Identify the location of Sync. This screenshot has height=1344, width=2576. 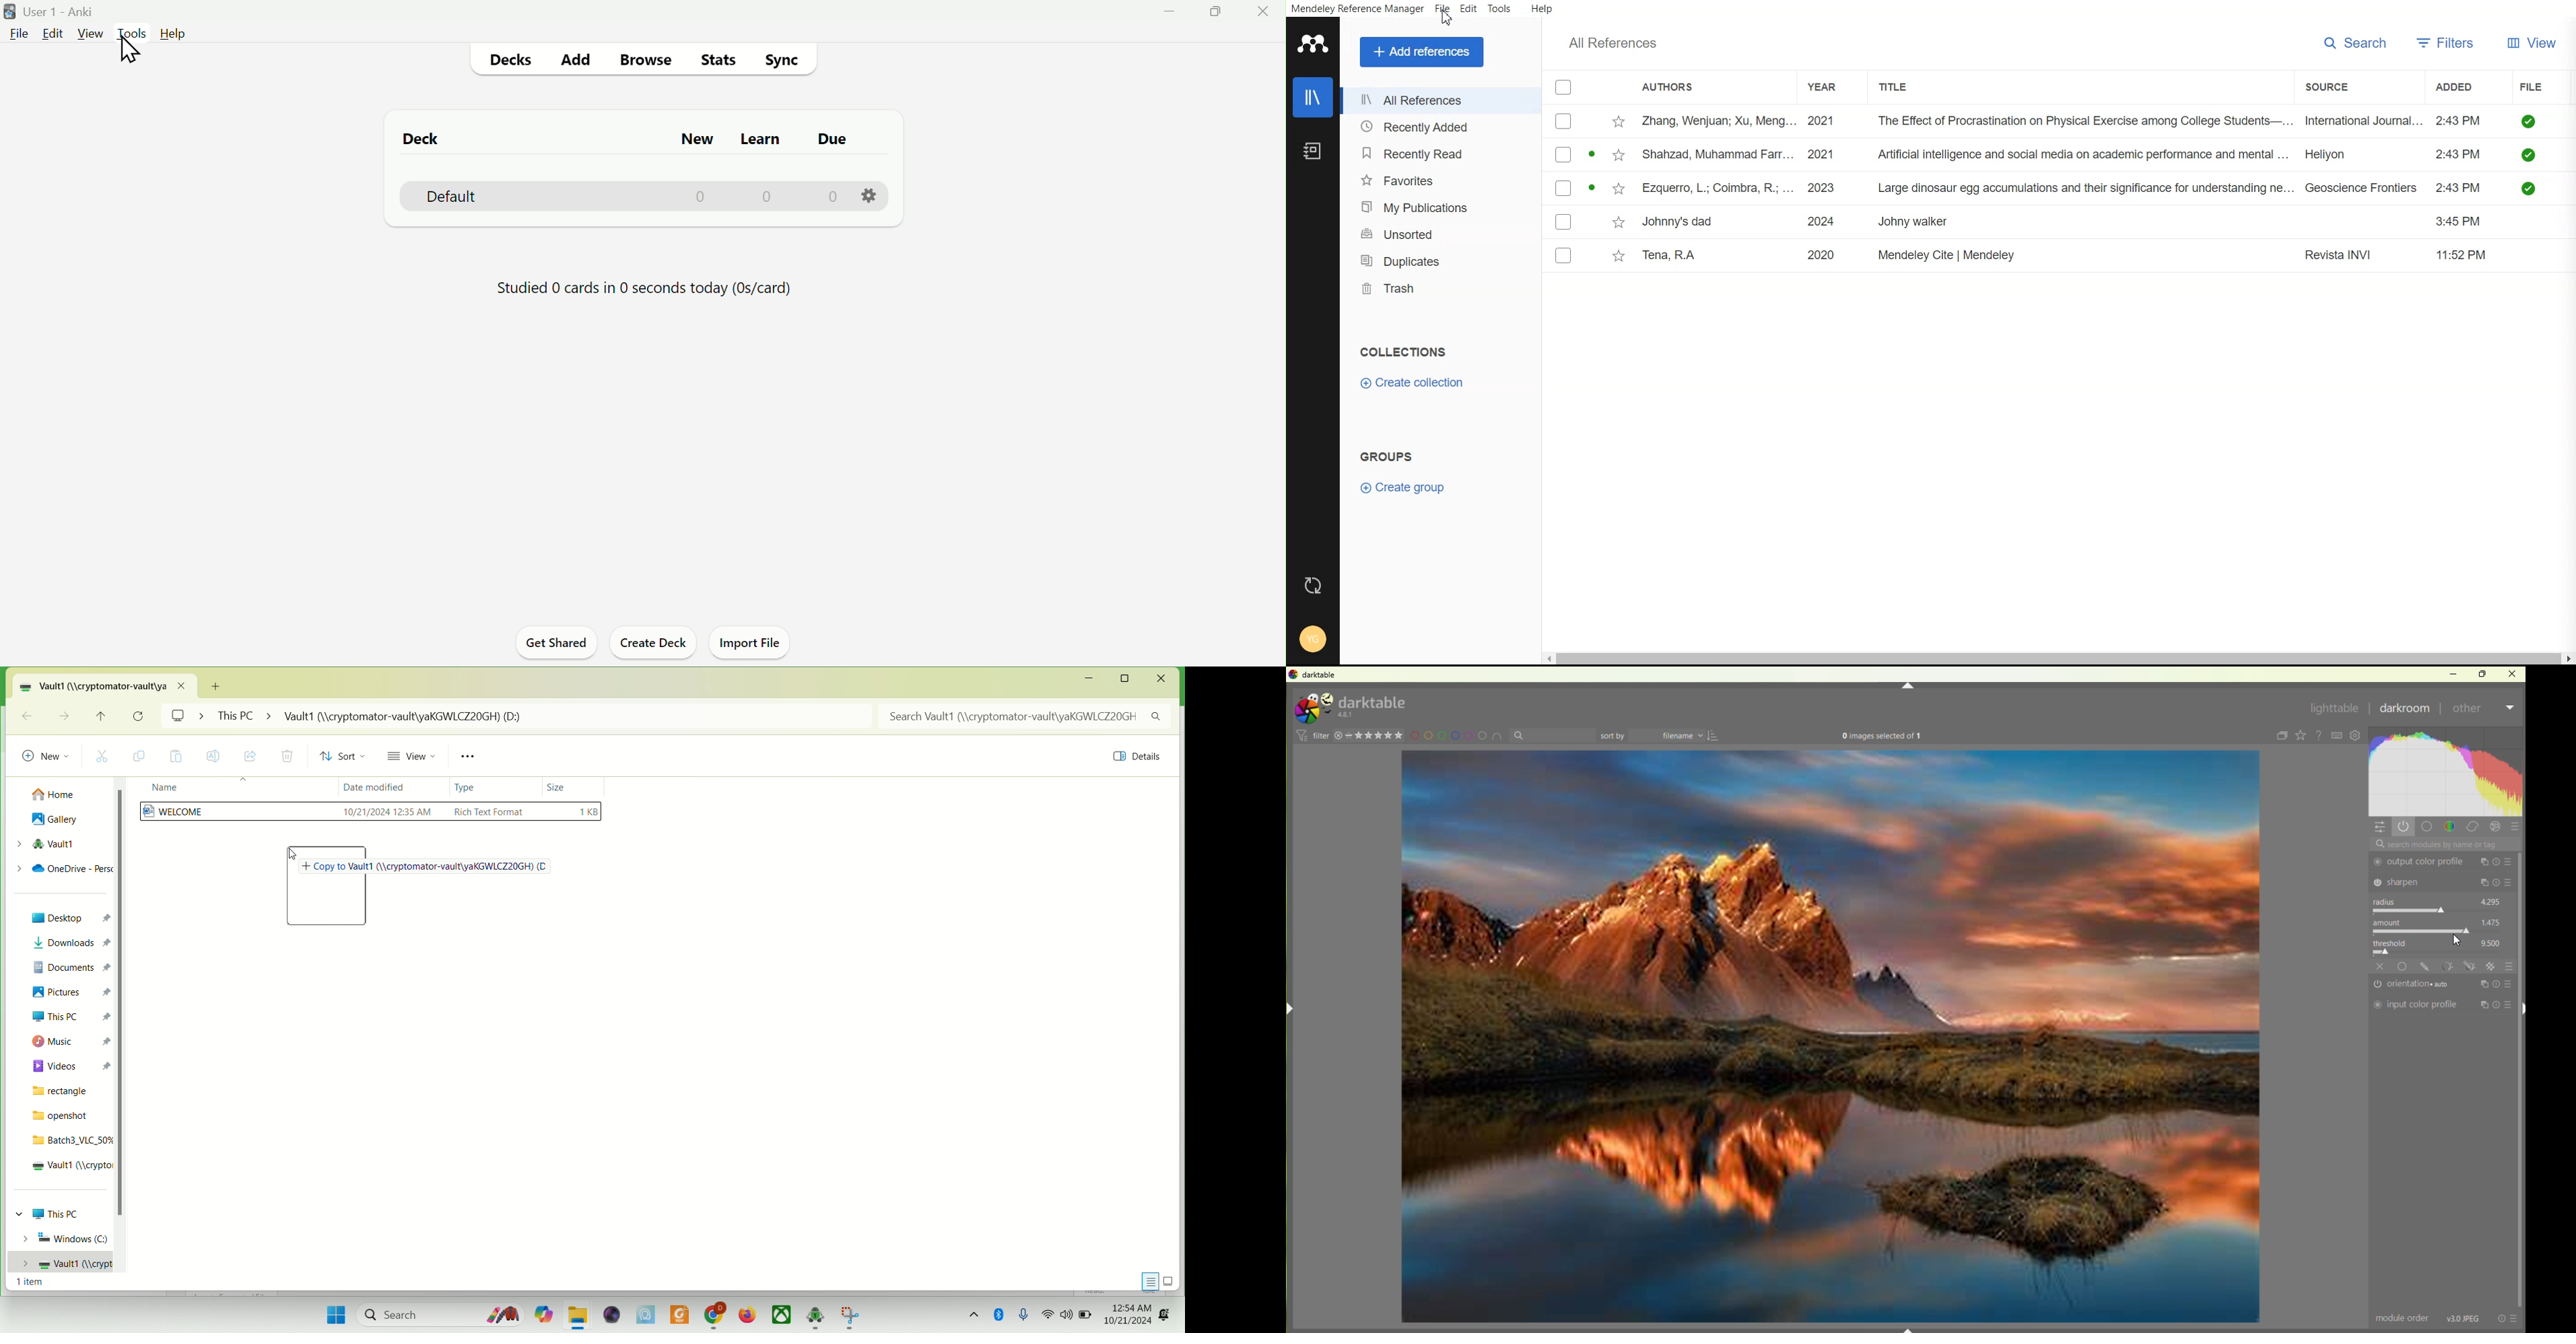
(783, 60).